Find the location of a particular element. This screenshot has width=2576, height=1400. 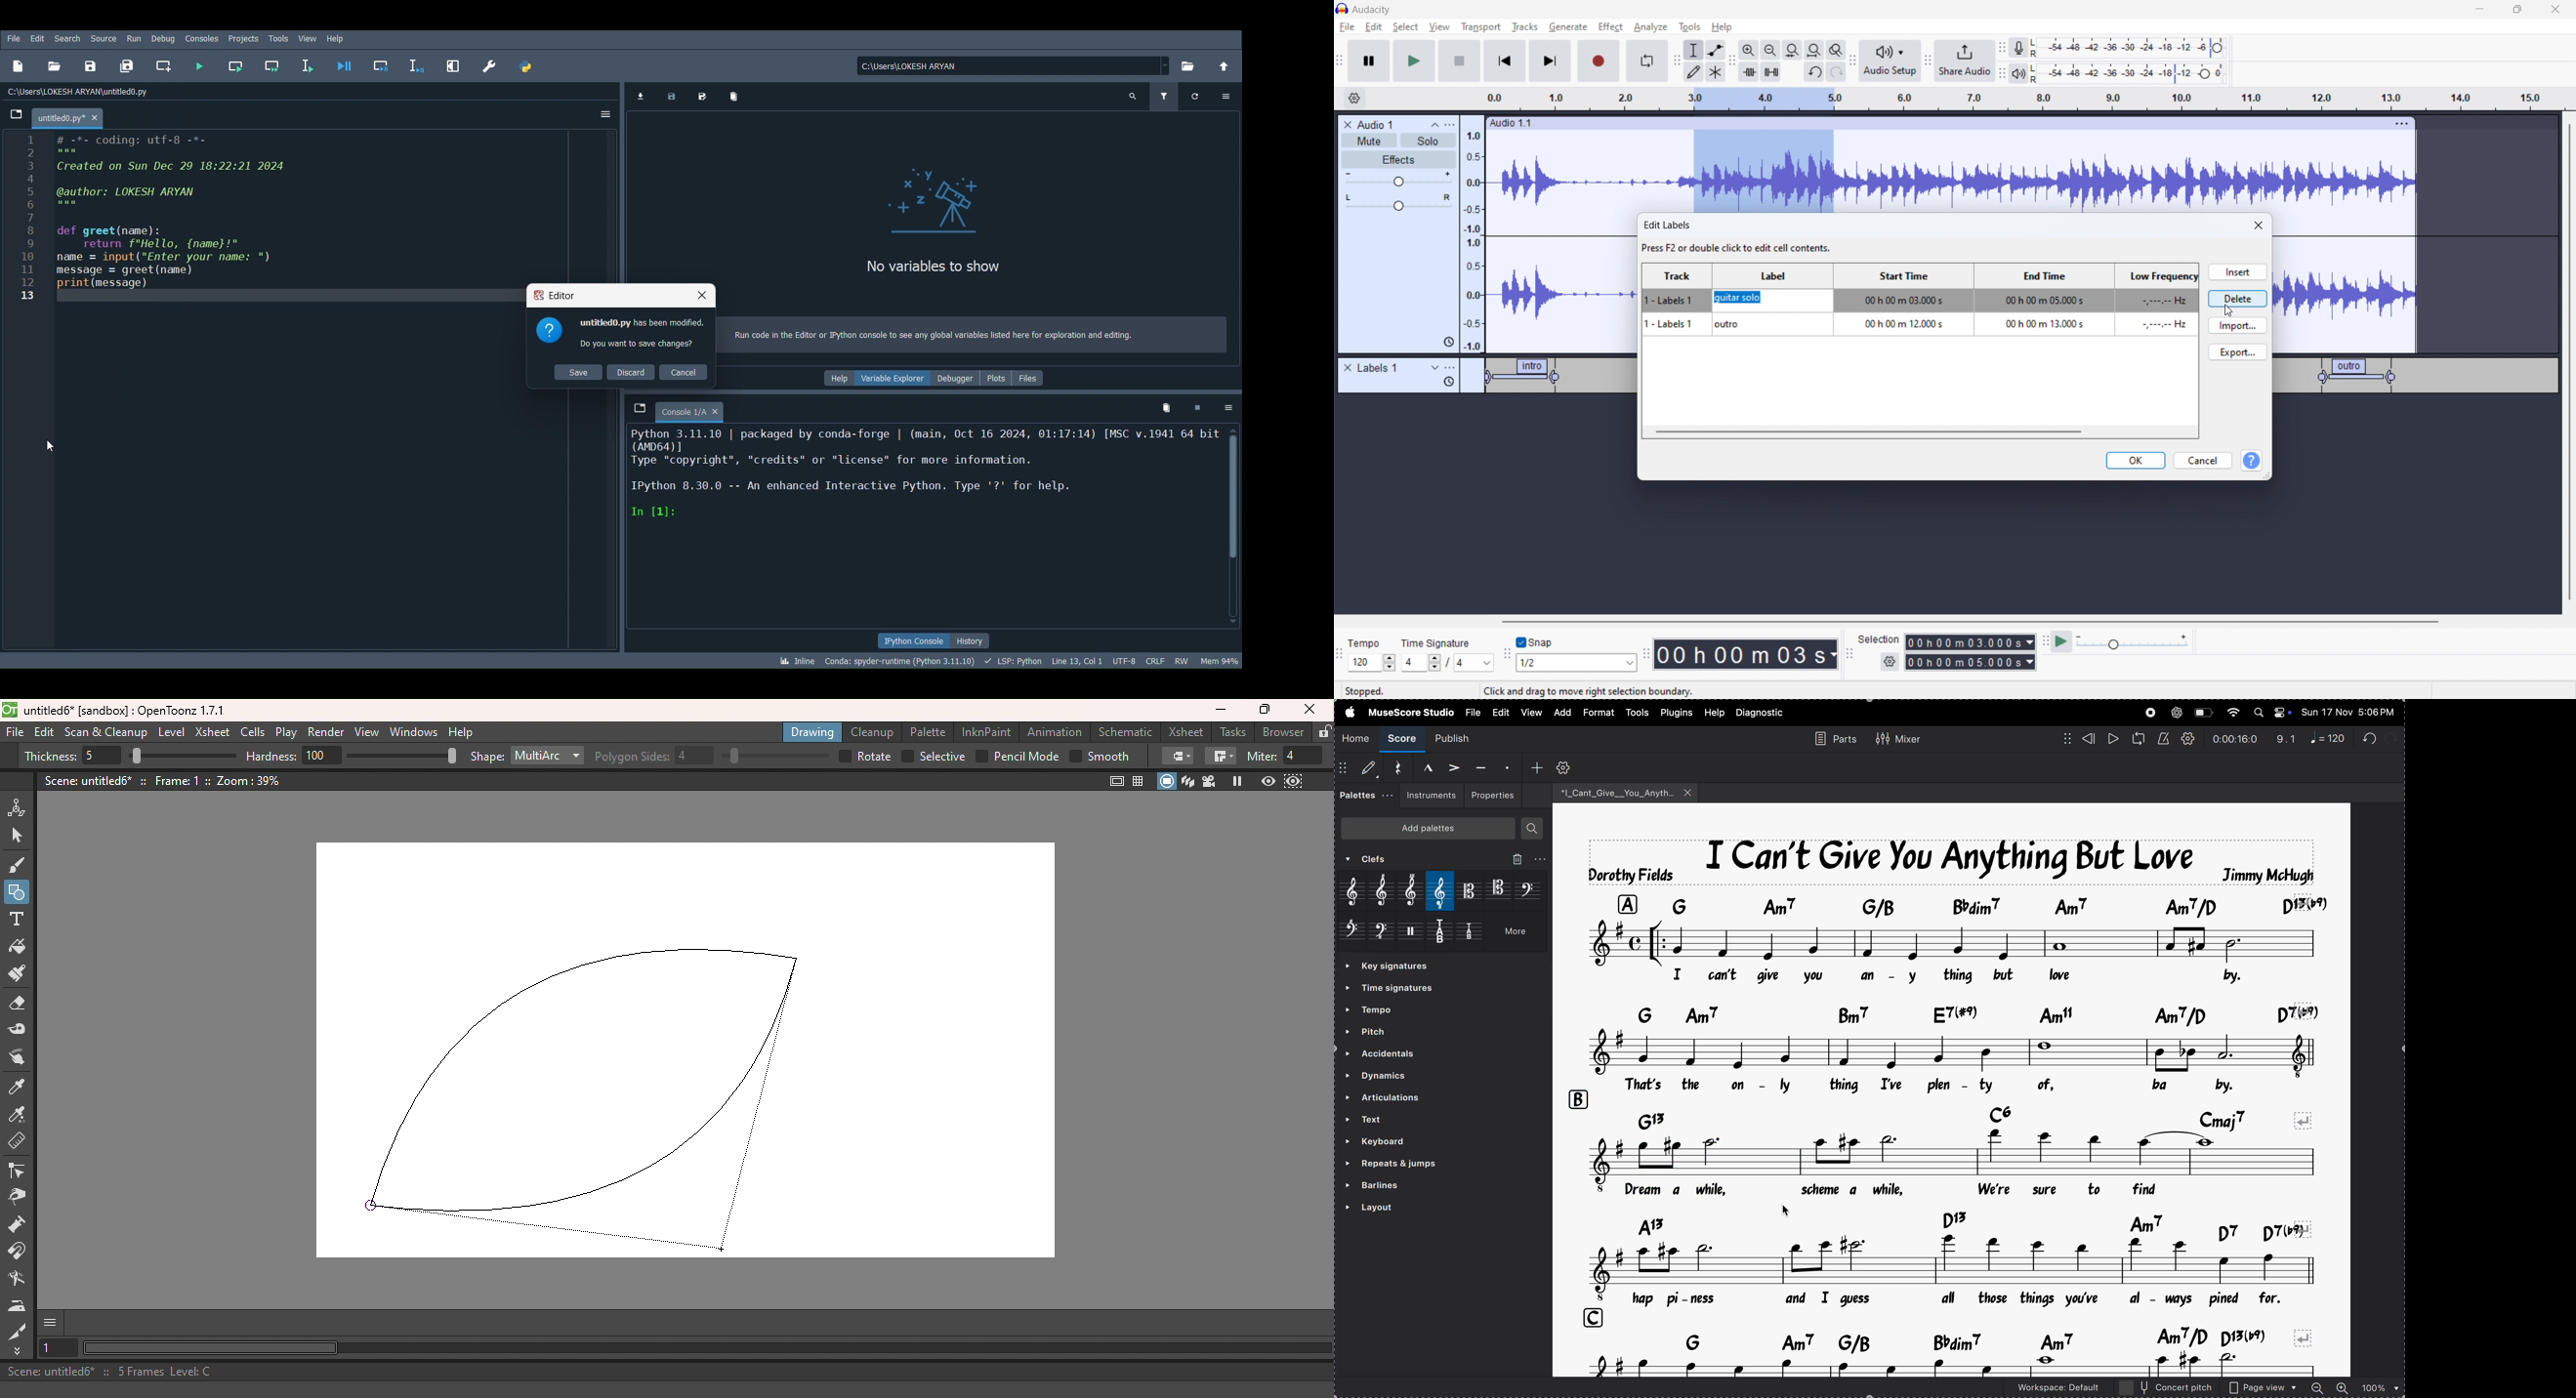

Run selection or current line (F9) is located at coordinates (308, 64).